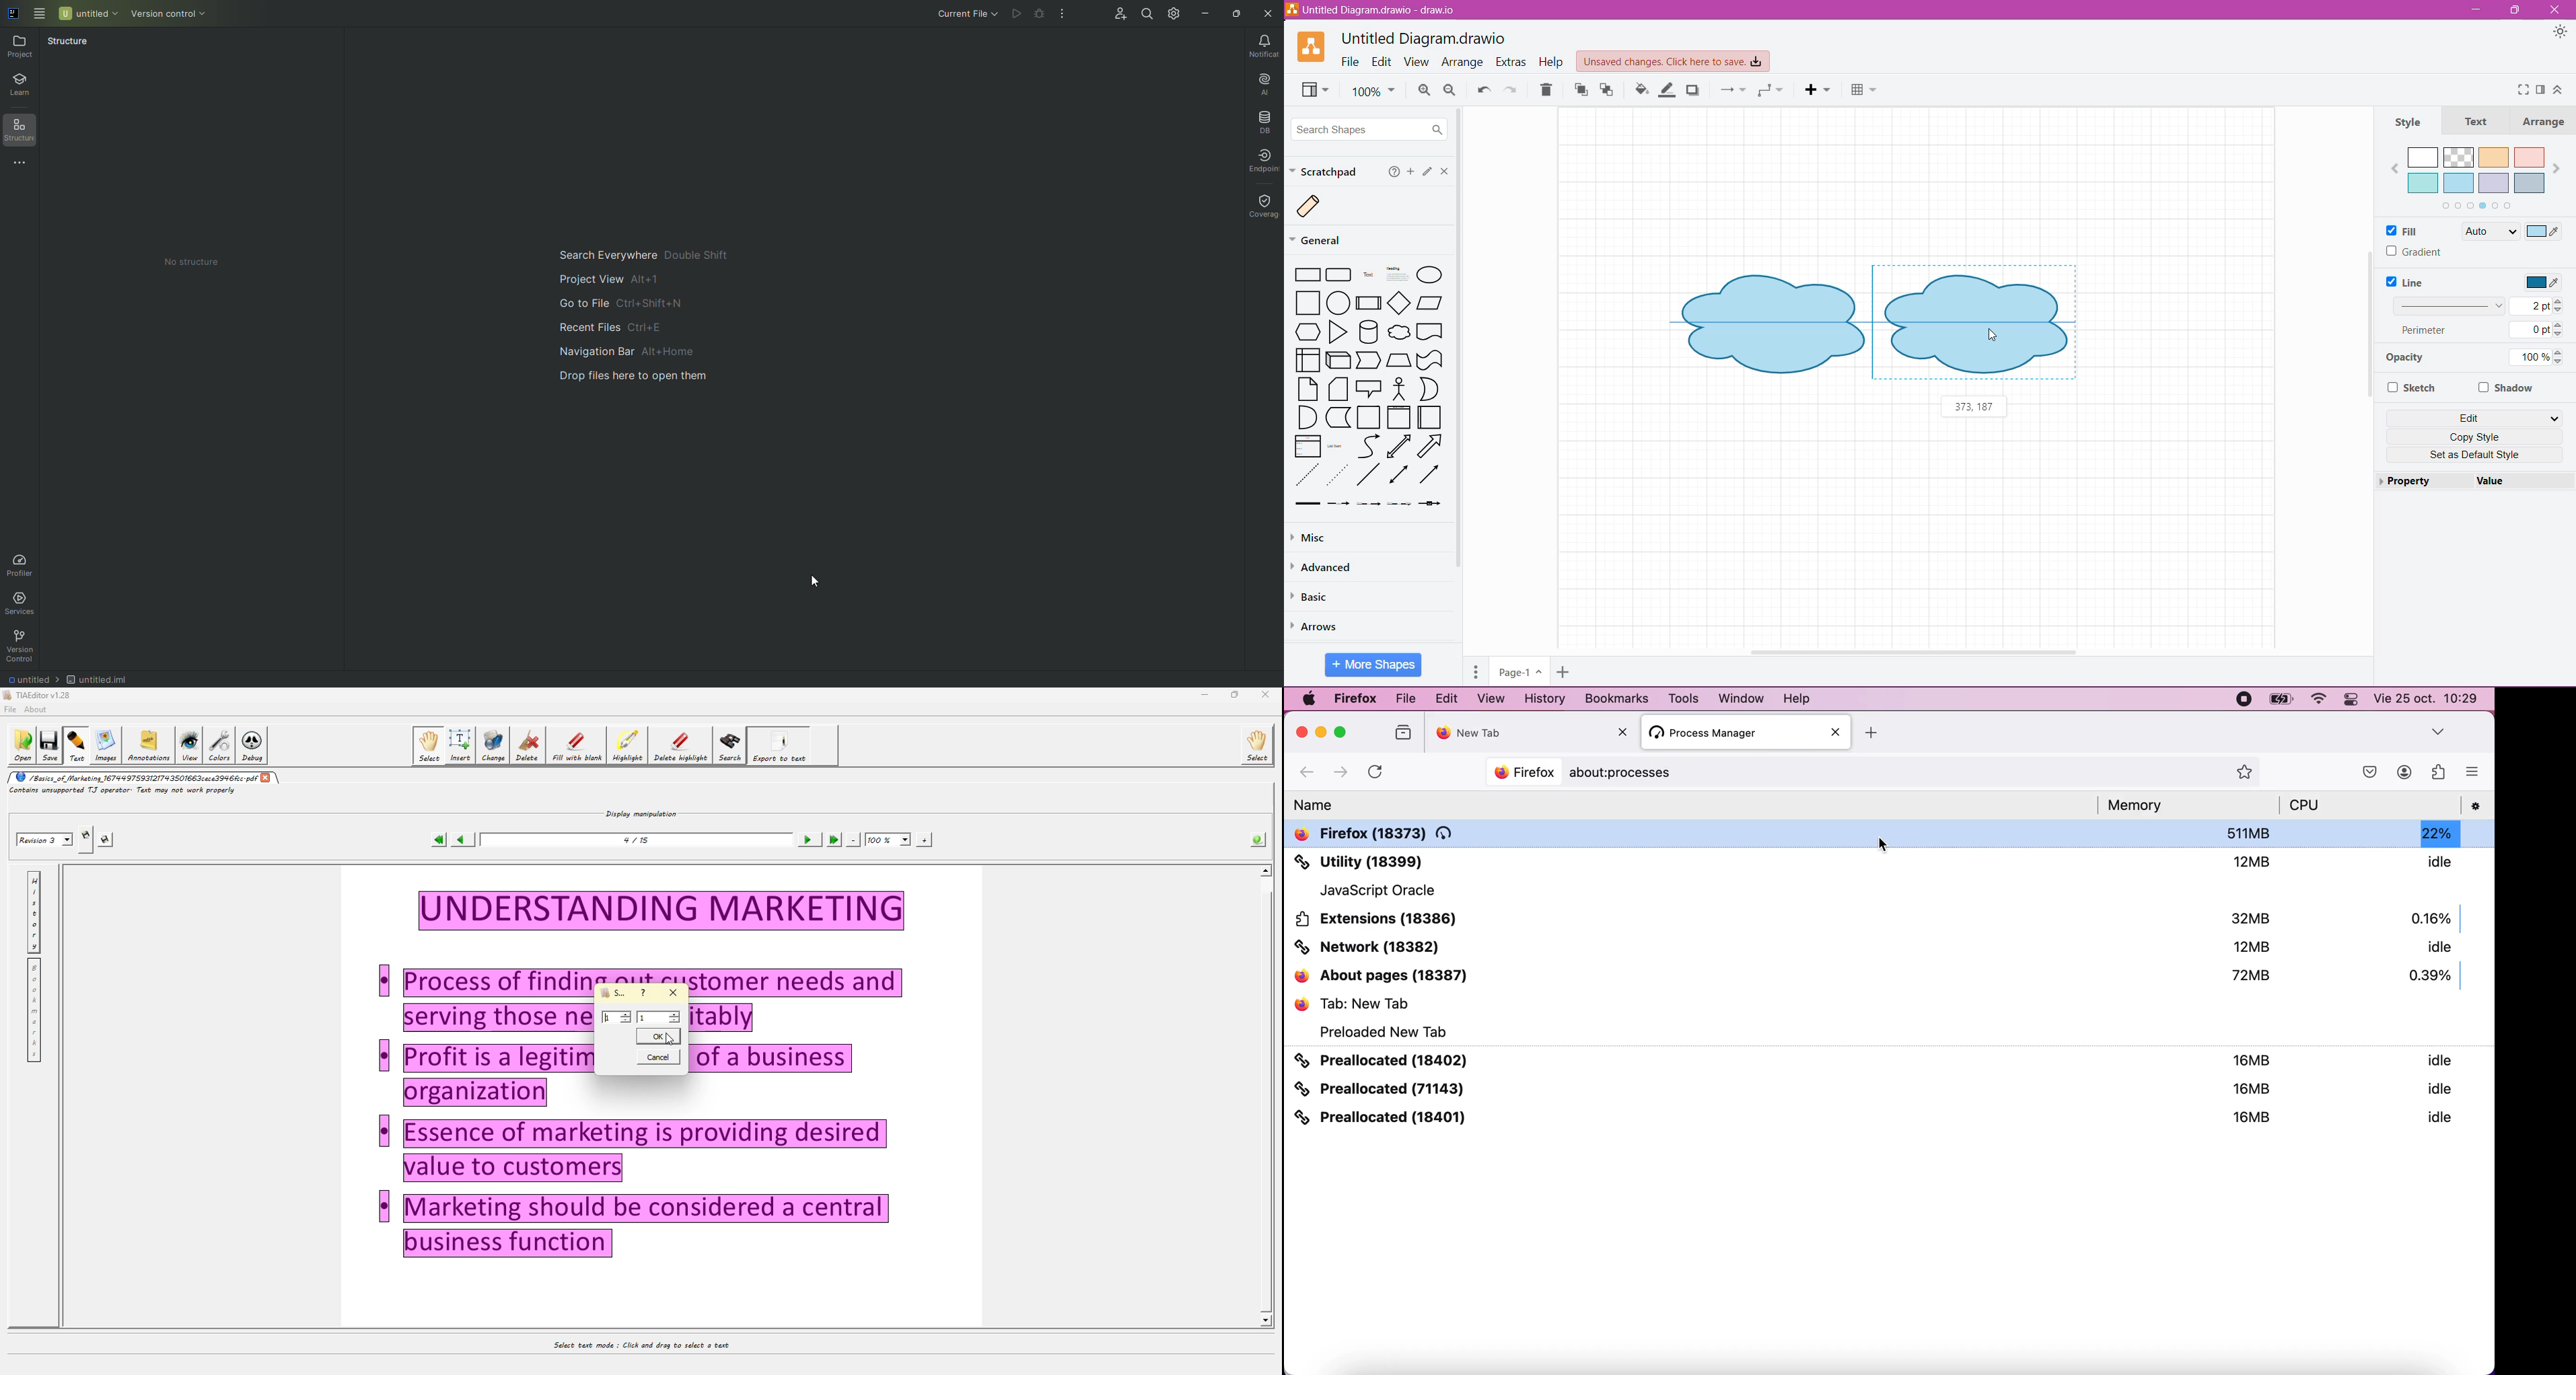 The height and width of the screenshot is (1400, 2576). I want to click on Table, so click(1863, 90).